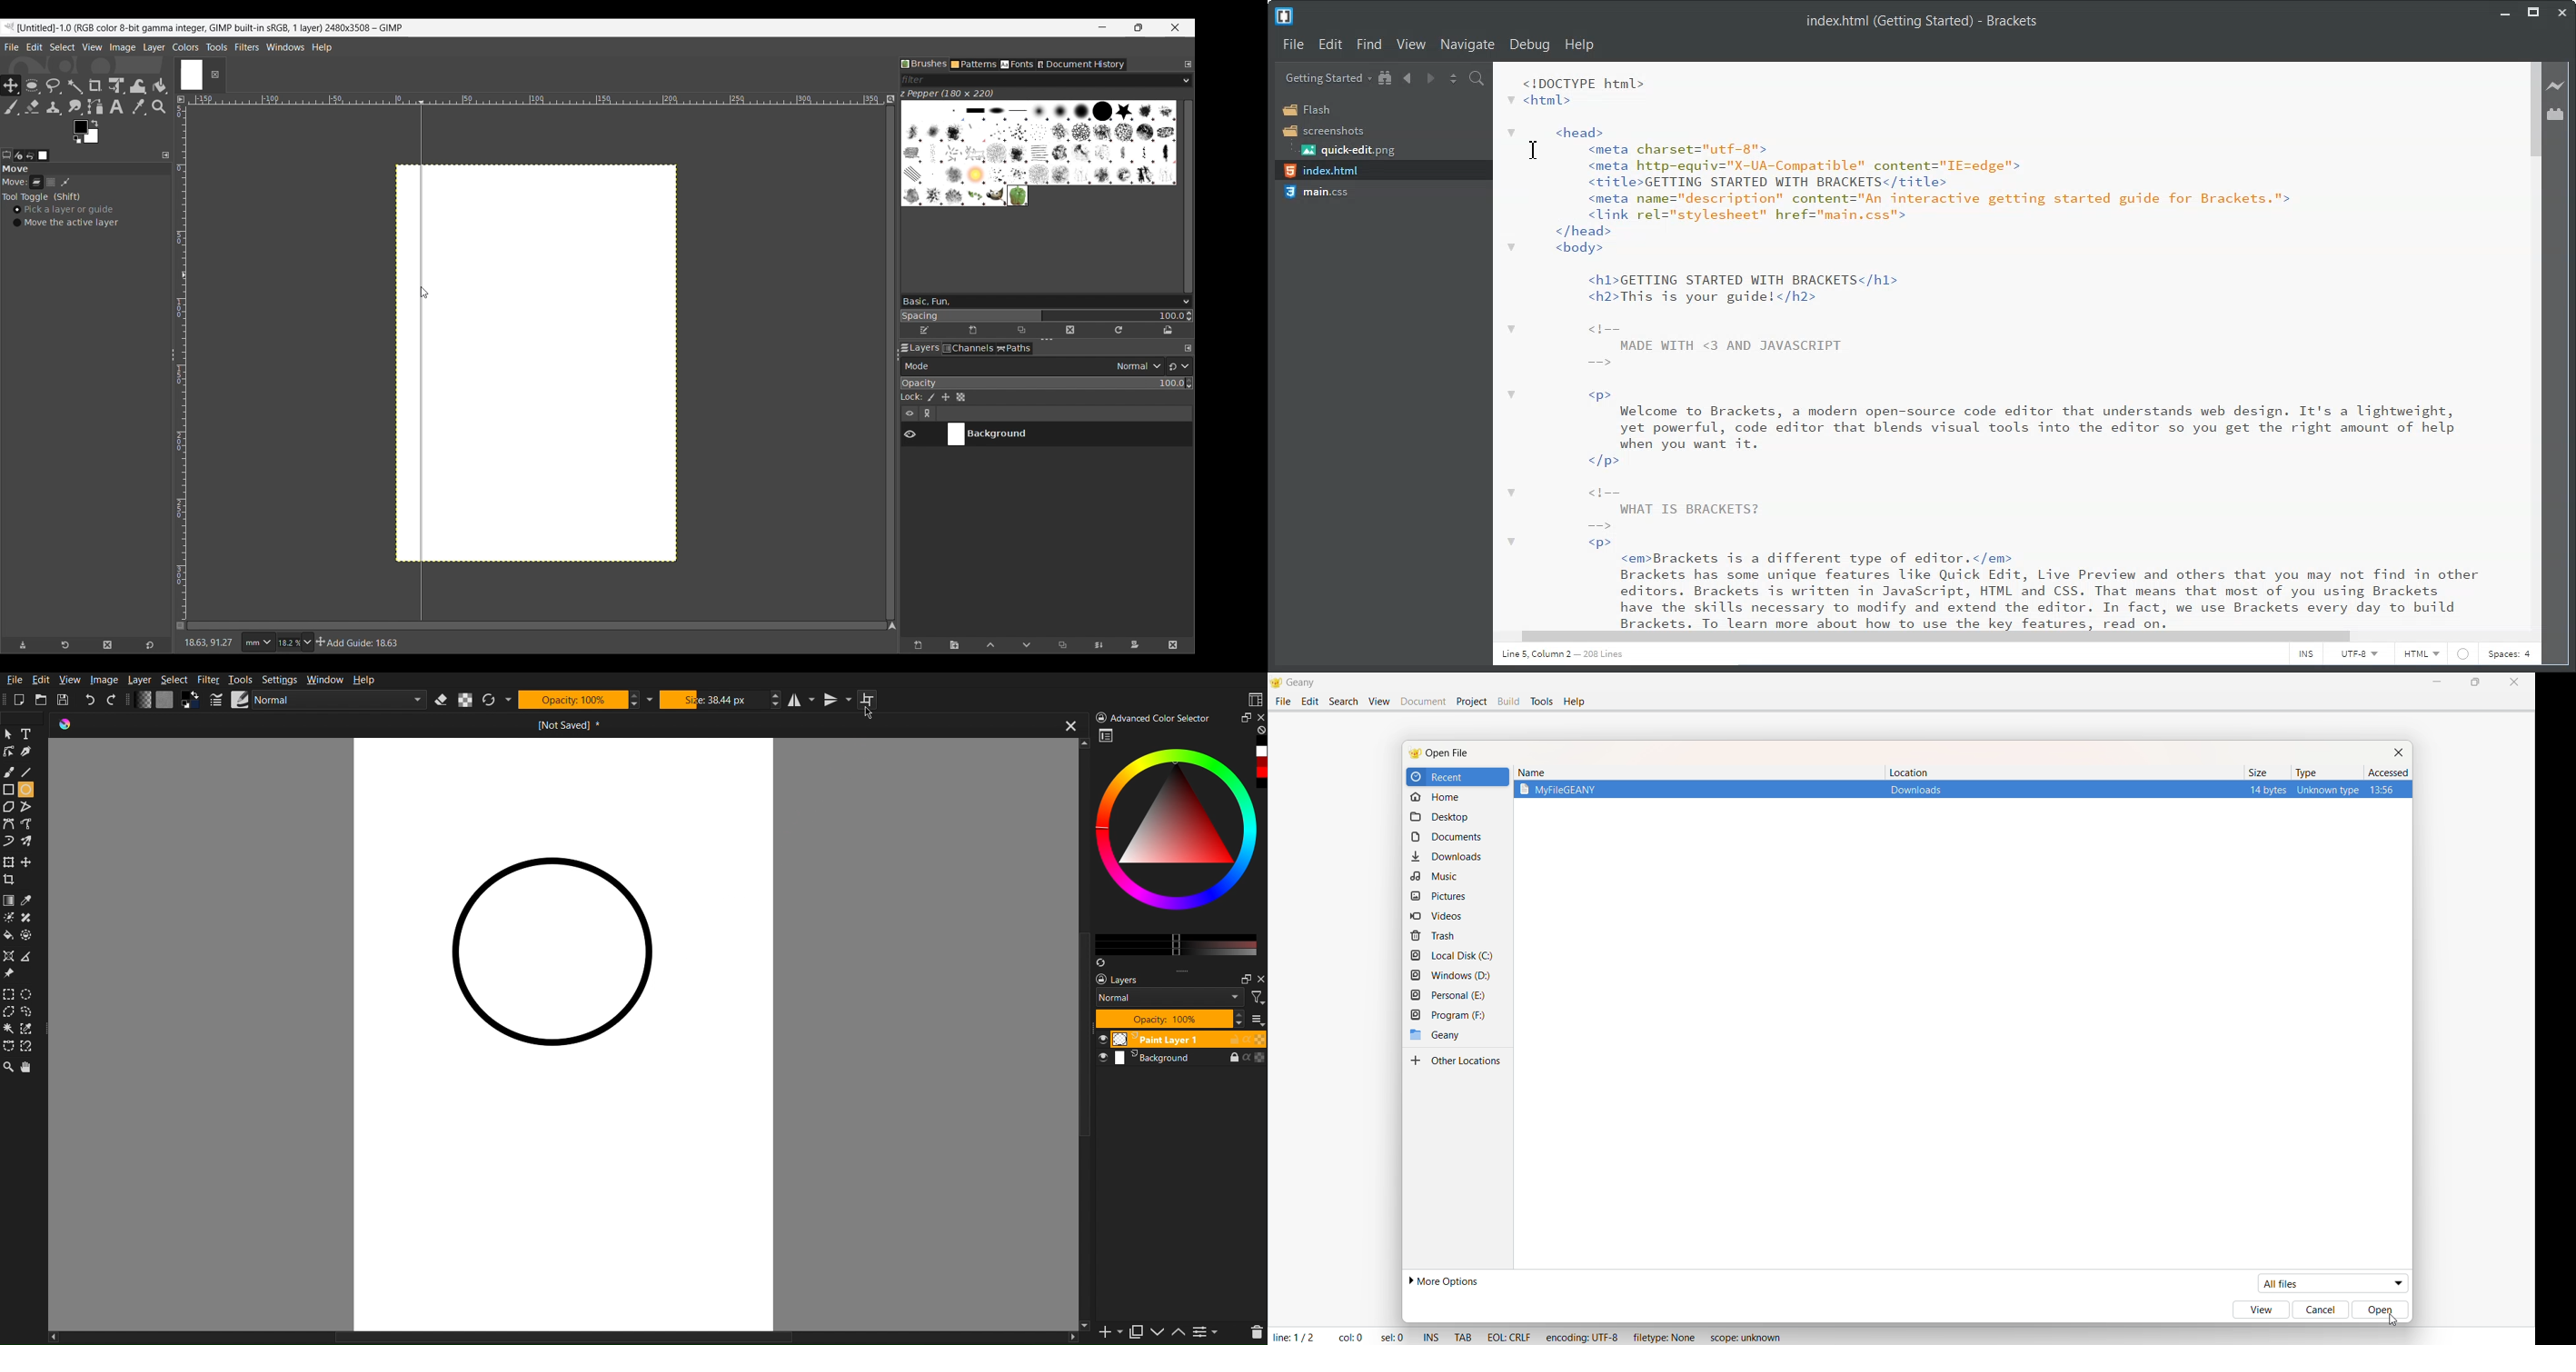 This screenshot has width=2576, height=1372. I want to click on Alpha, so click(467, 701).